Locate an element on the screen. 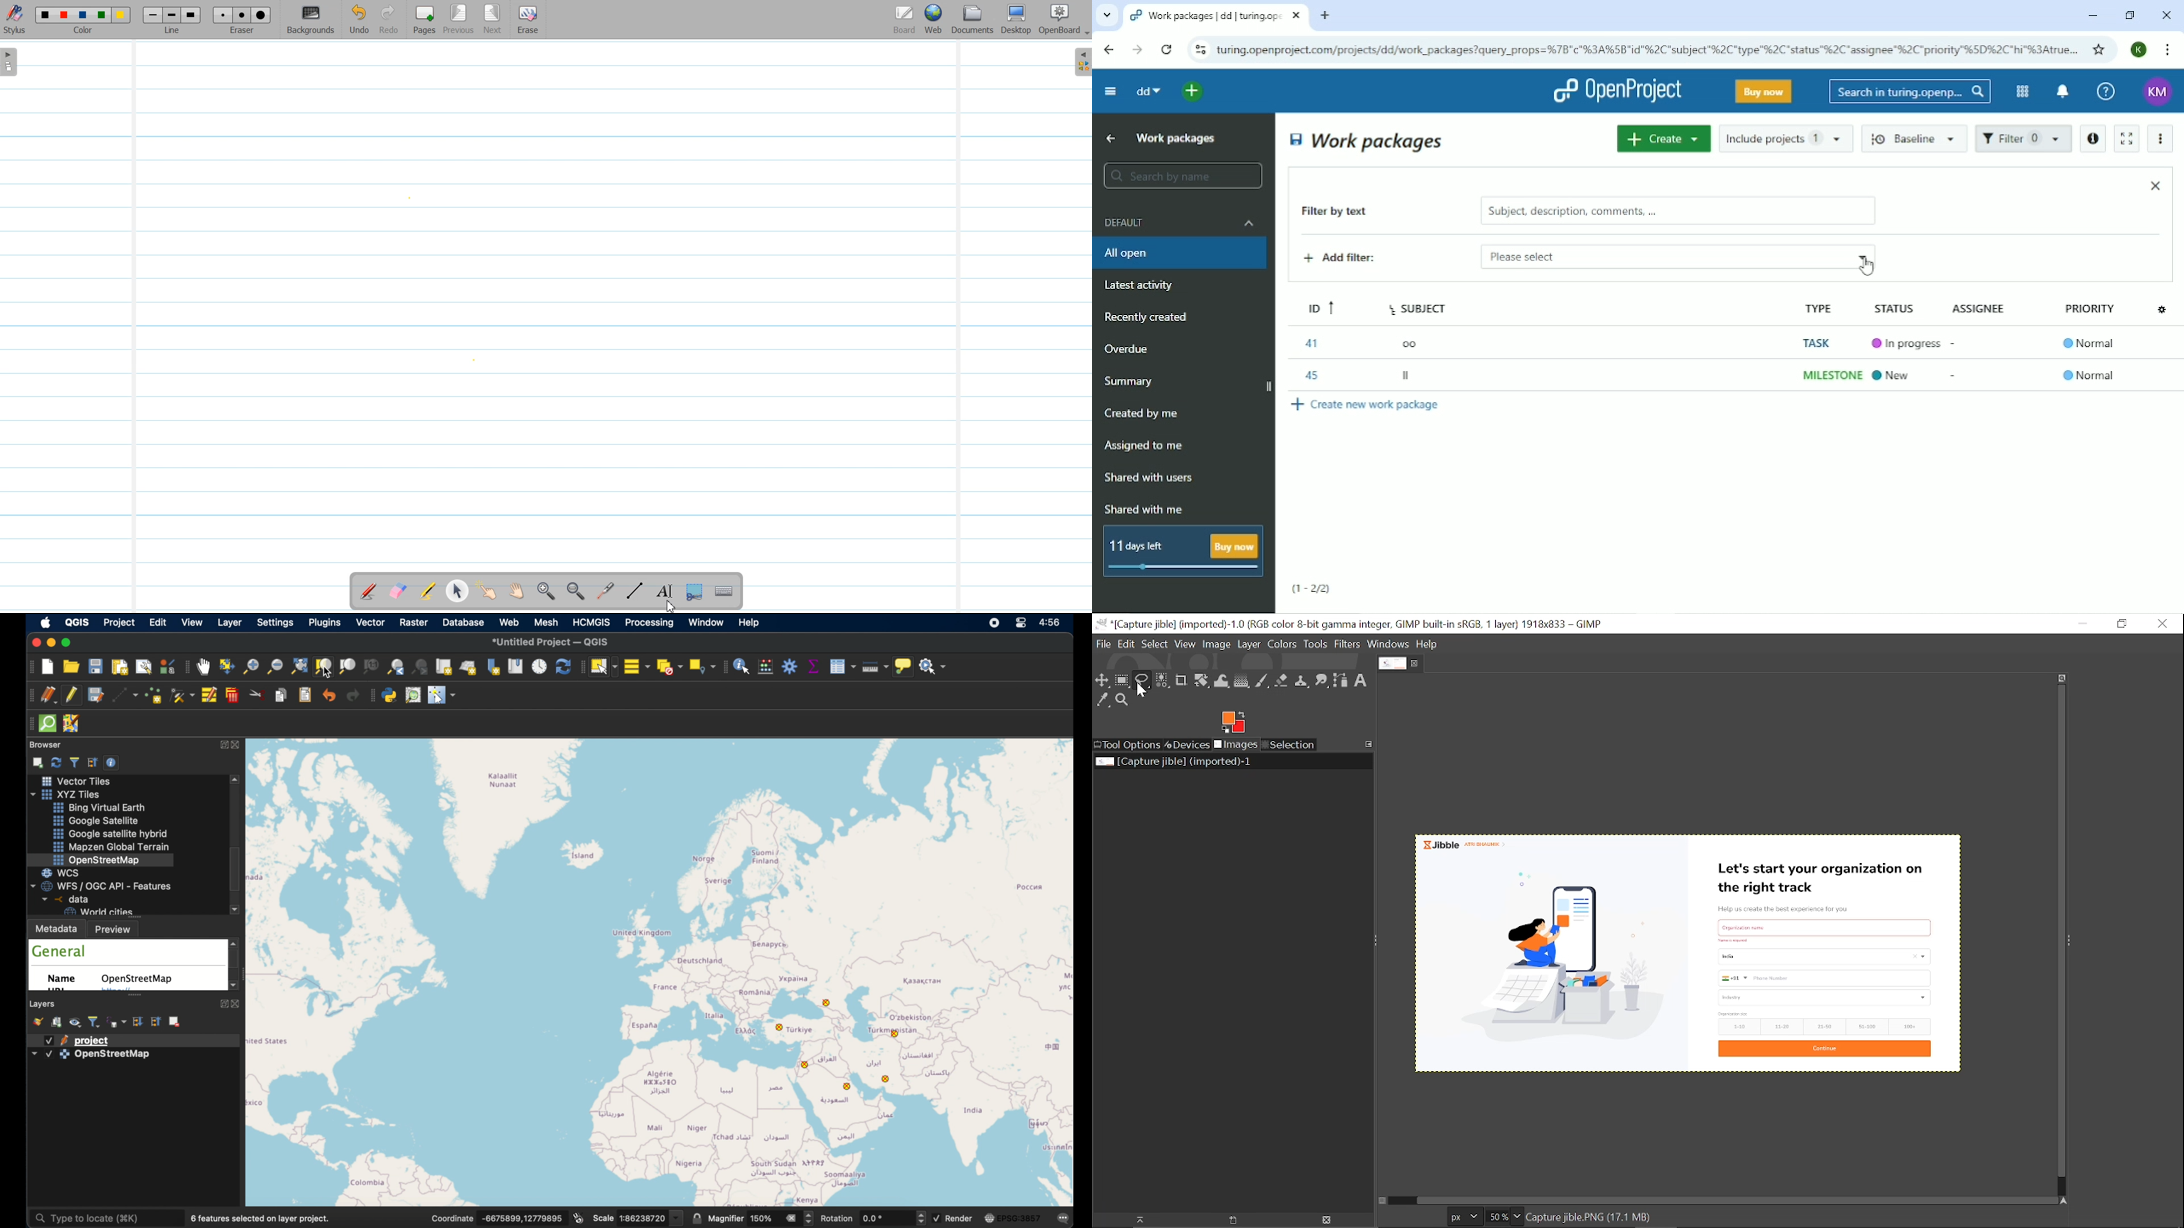  ID is located at coordinates (1315, 305).